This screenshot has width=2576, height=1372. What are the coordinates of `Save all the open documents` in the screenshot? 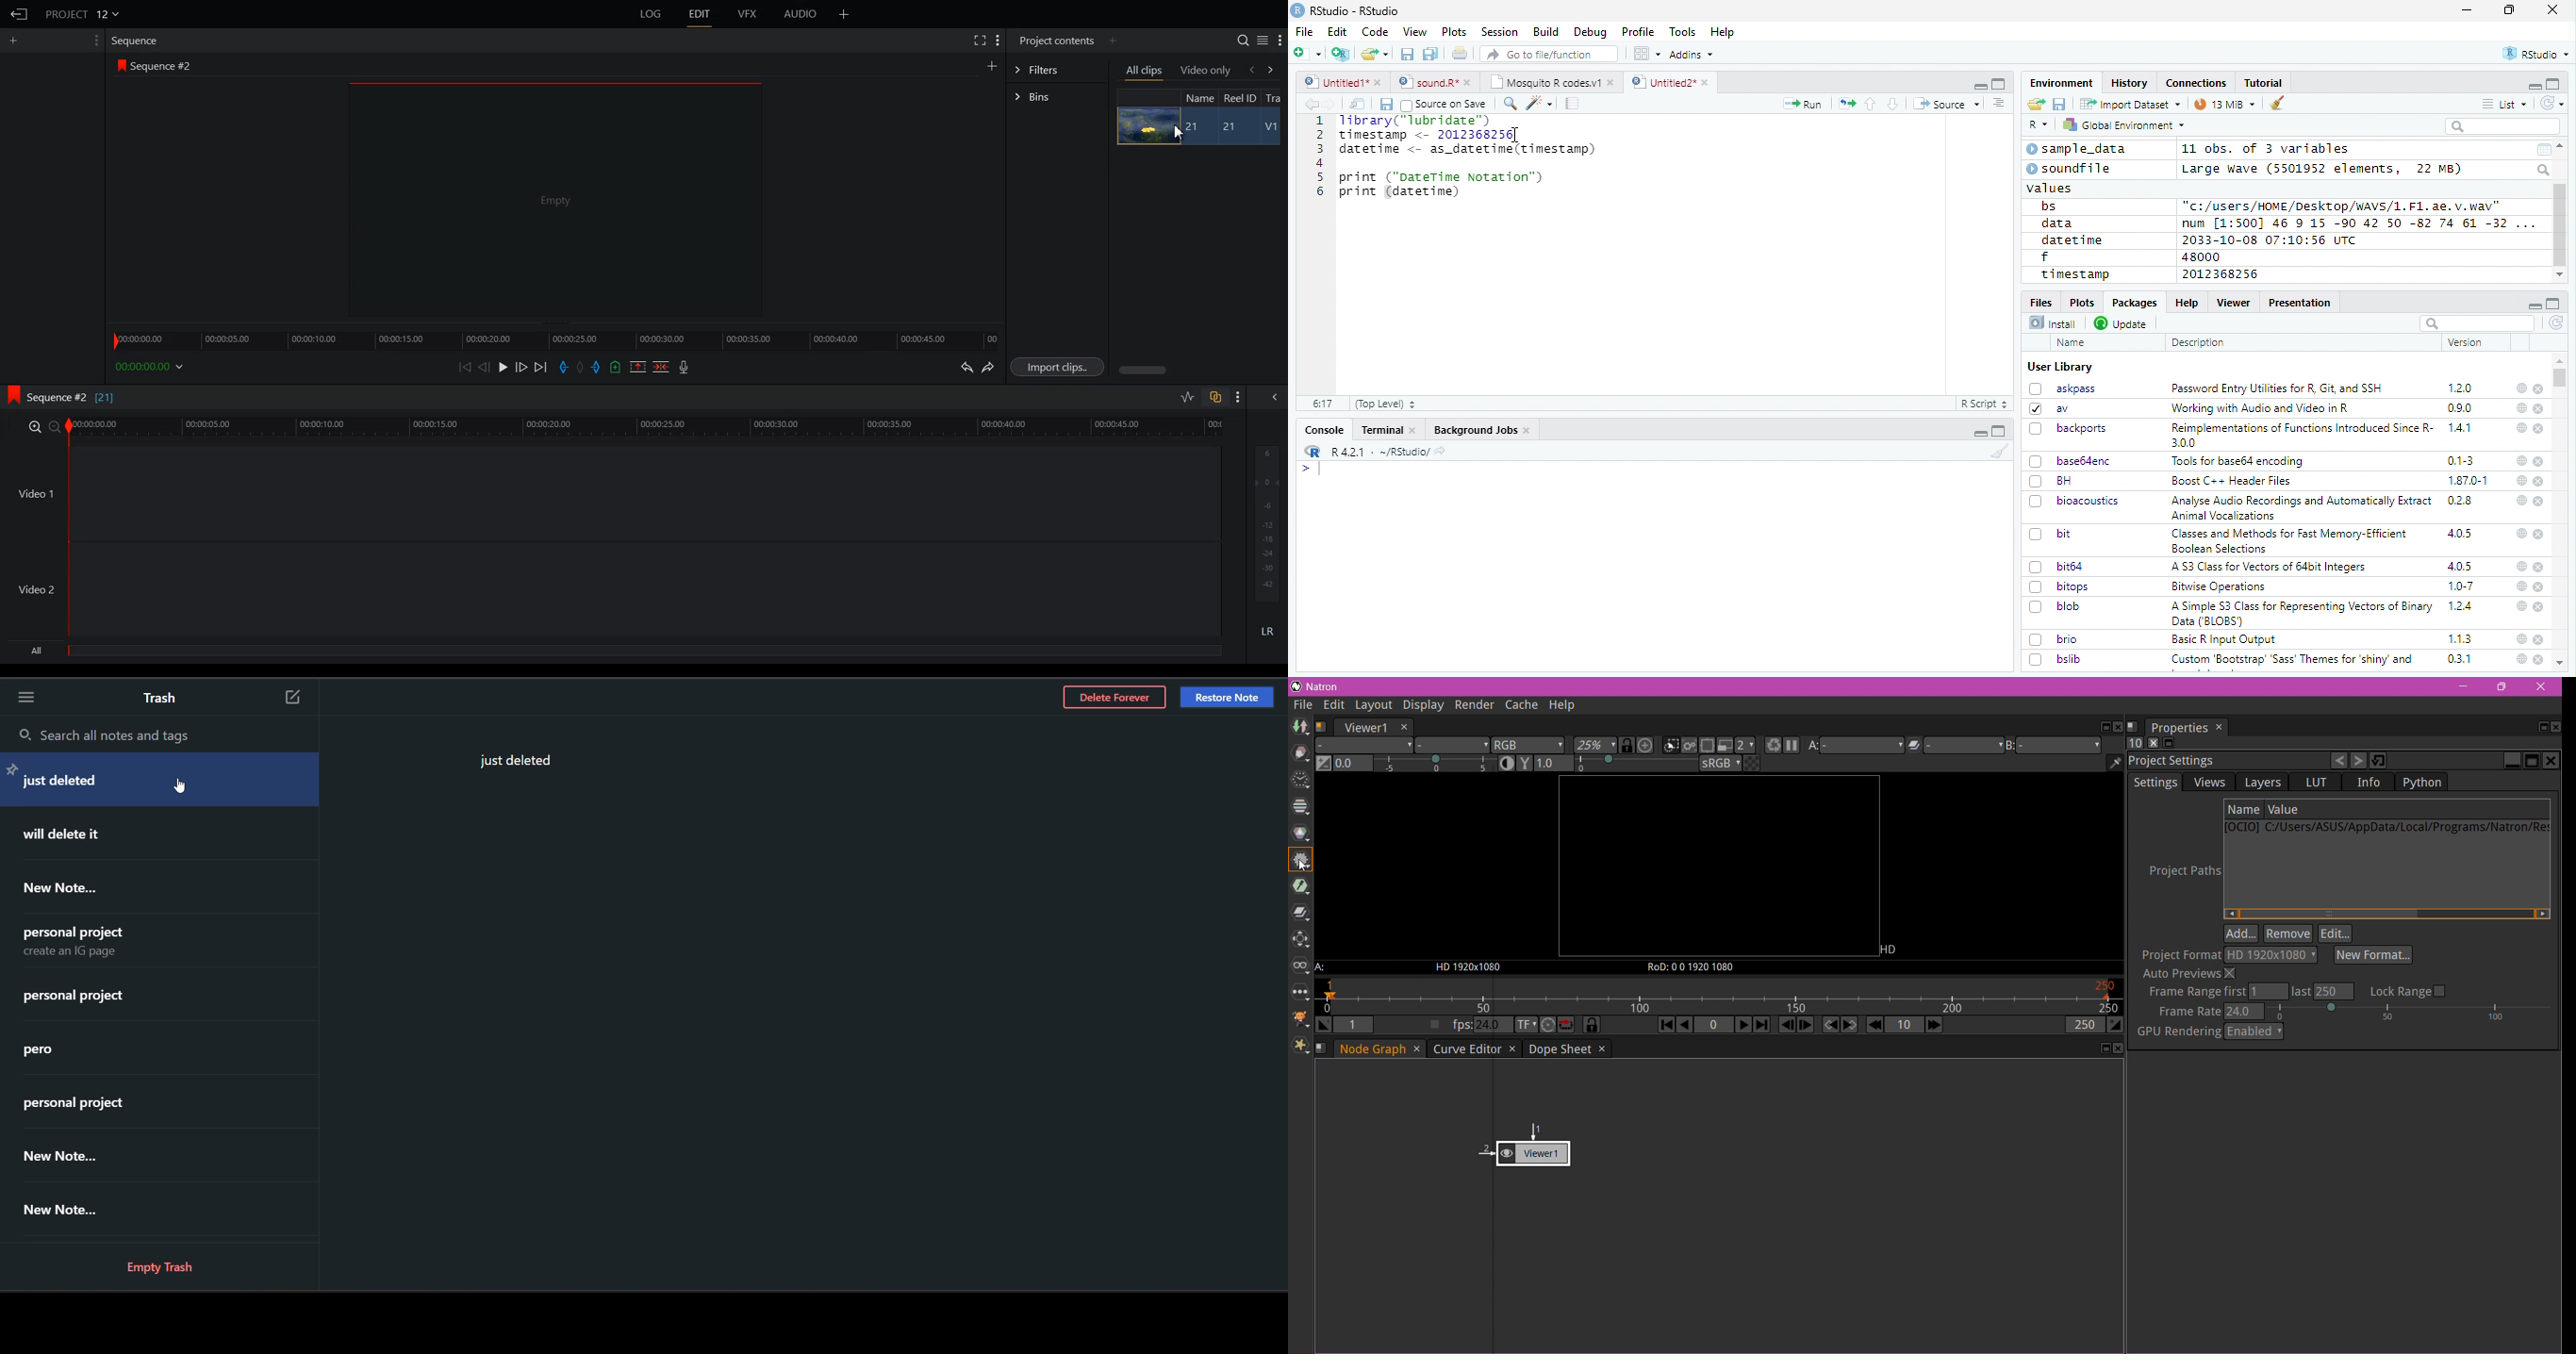 It's located at (1431, 55).